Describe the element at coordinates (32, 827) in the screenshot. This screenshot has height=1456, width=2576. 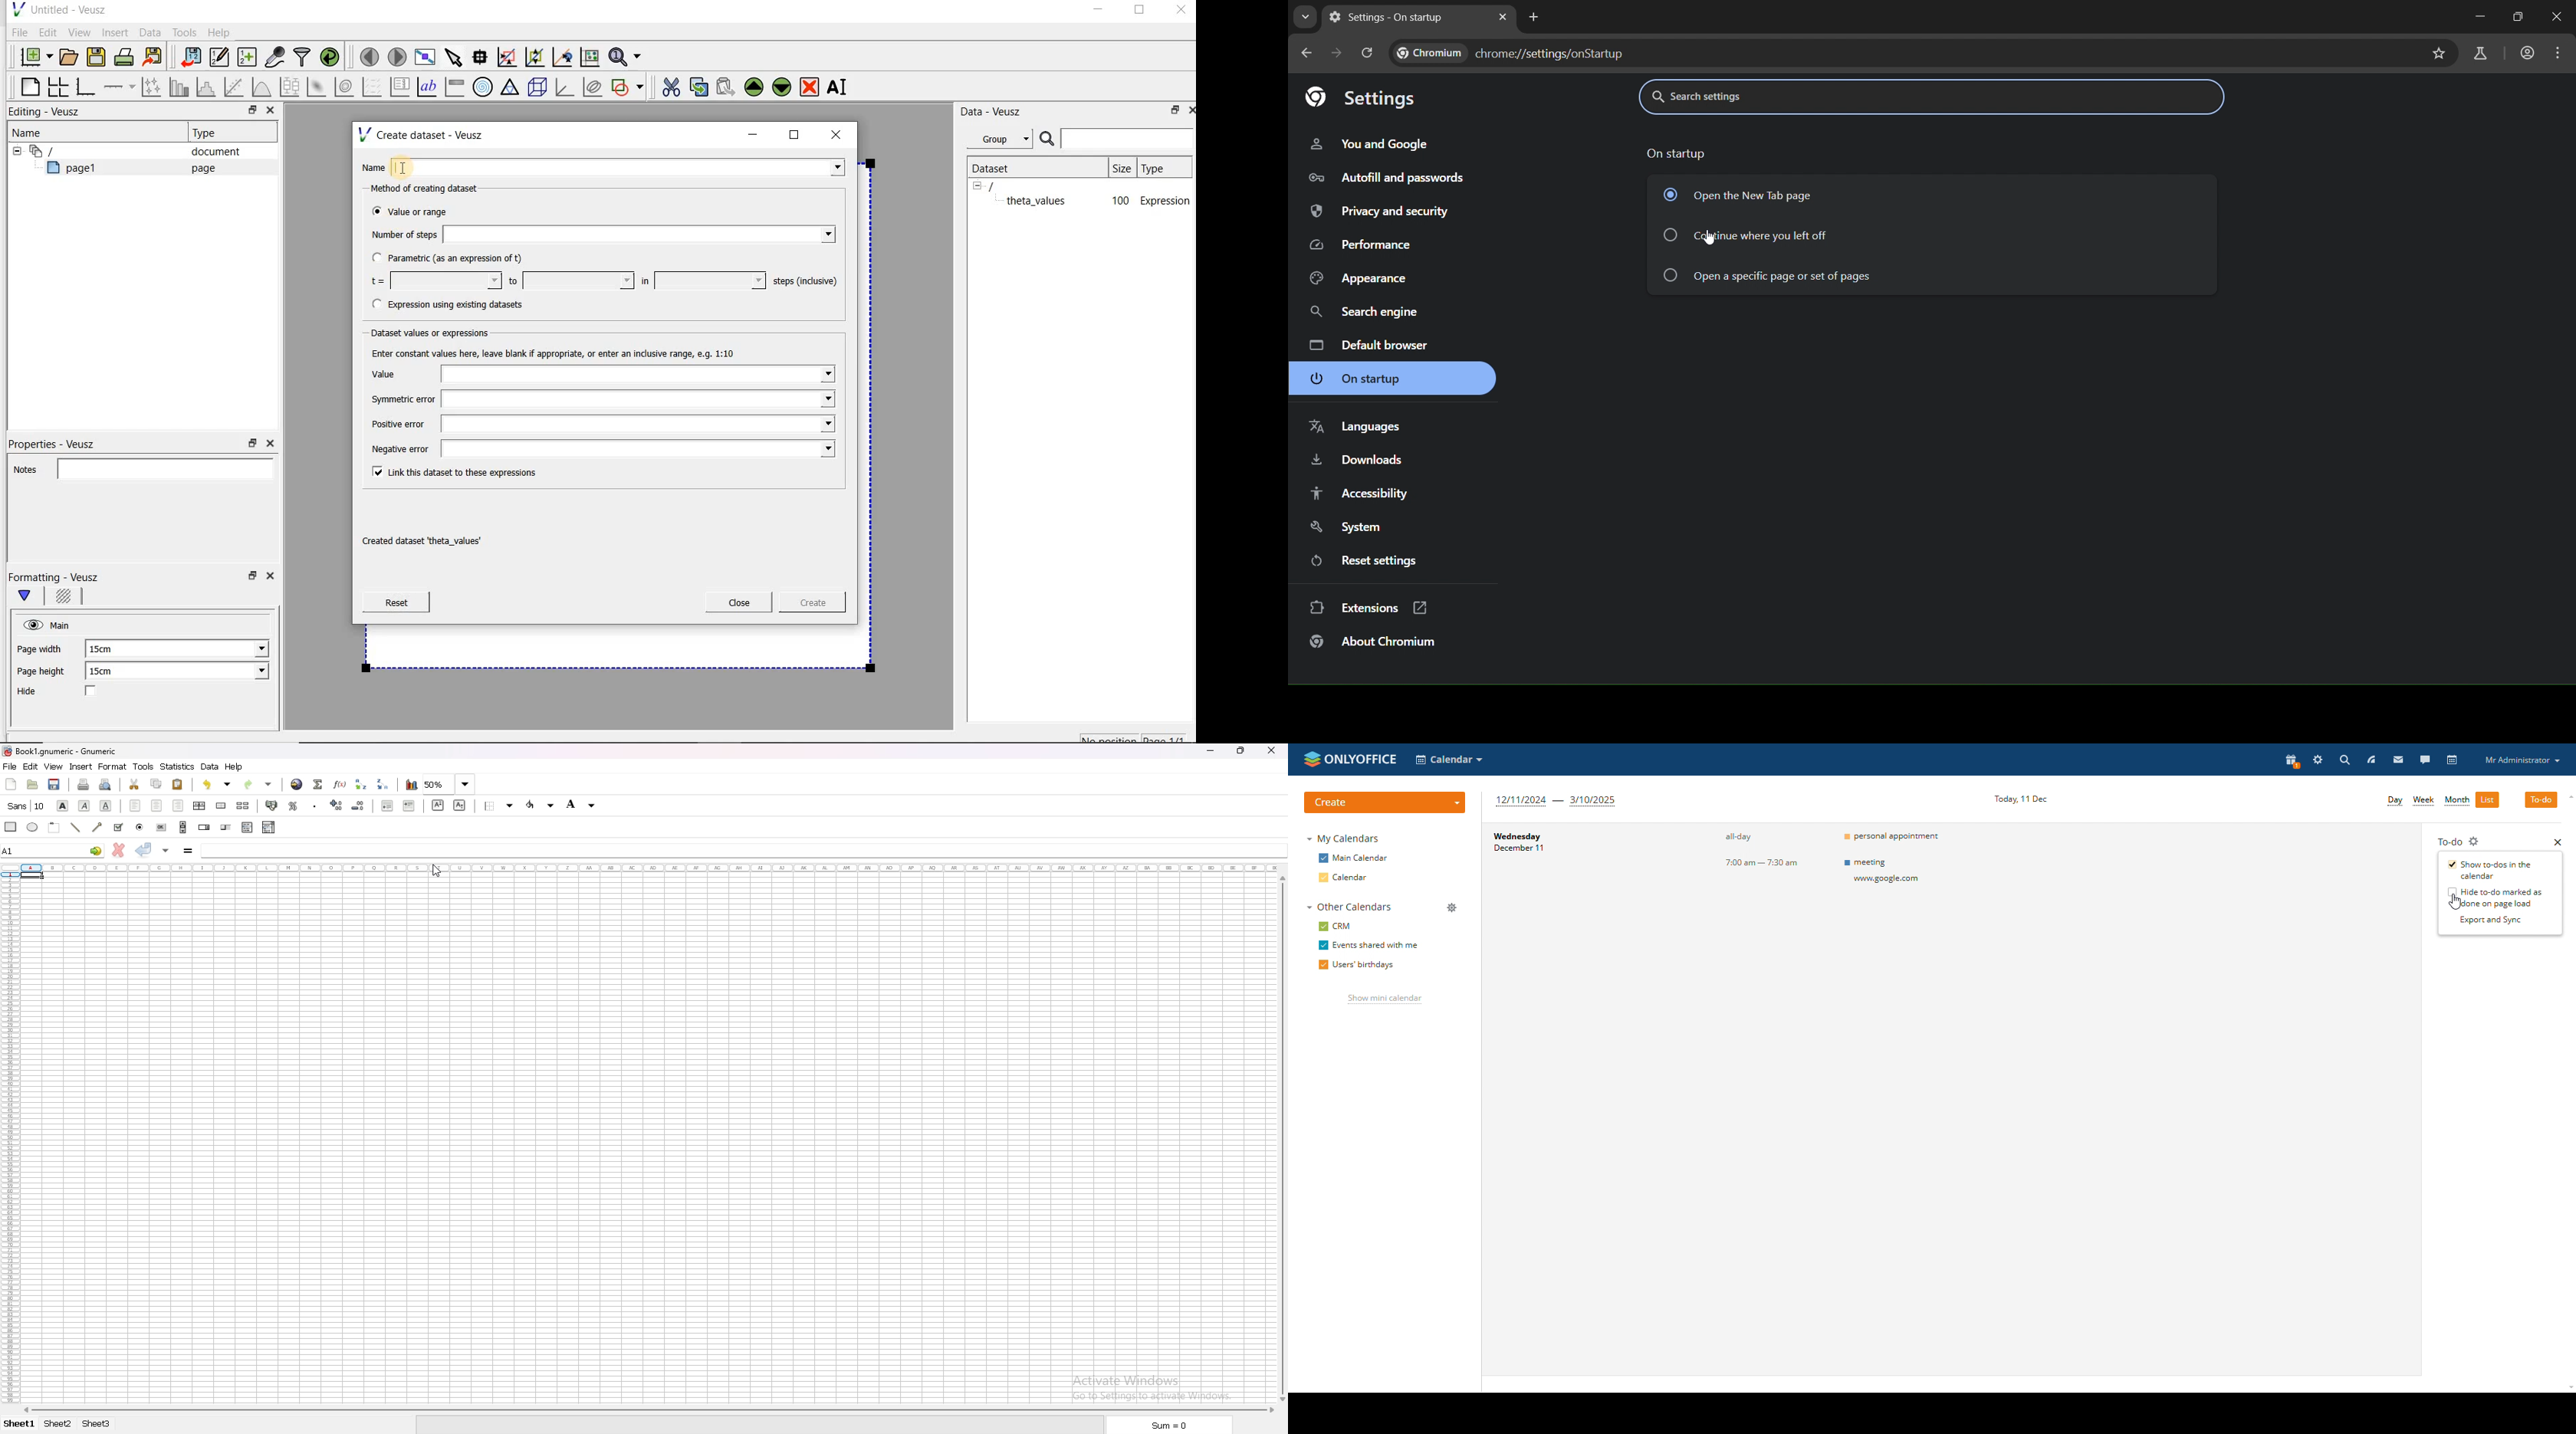
I see `ellipse` at that location.